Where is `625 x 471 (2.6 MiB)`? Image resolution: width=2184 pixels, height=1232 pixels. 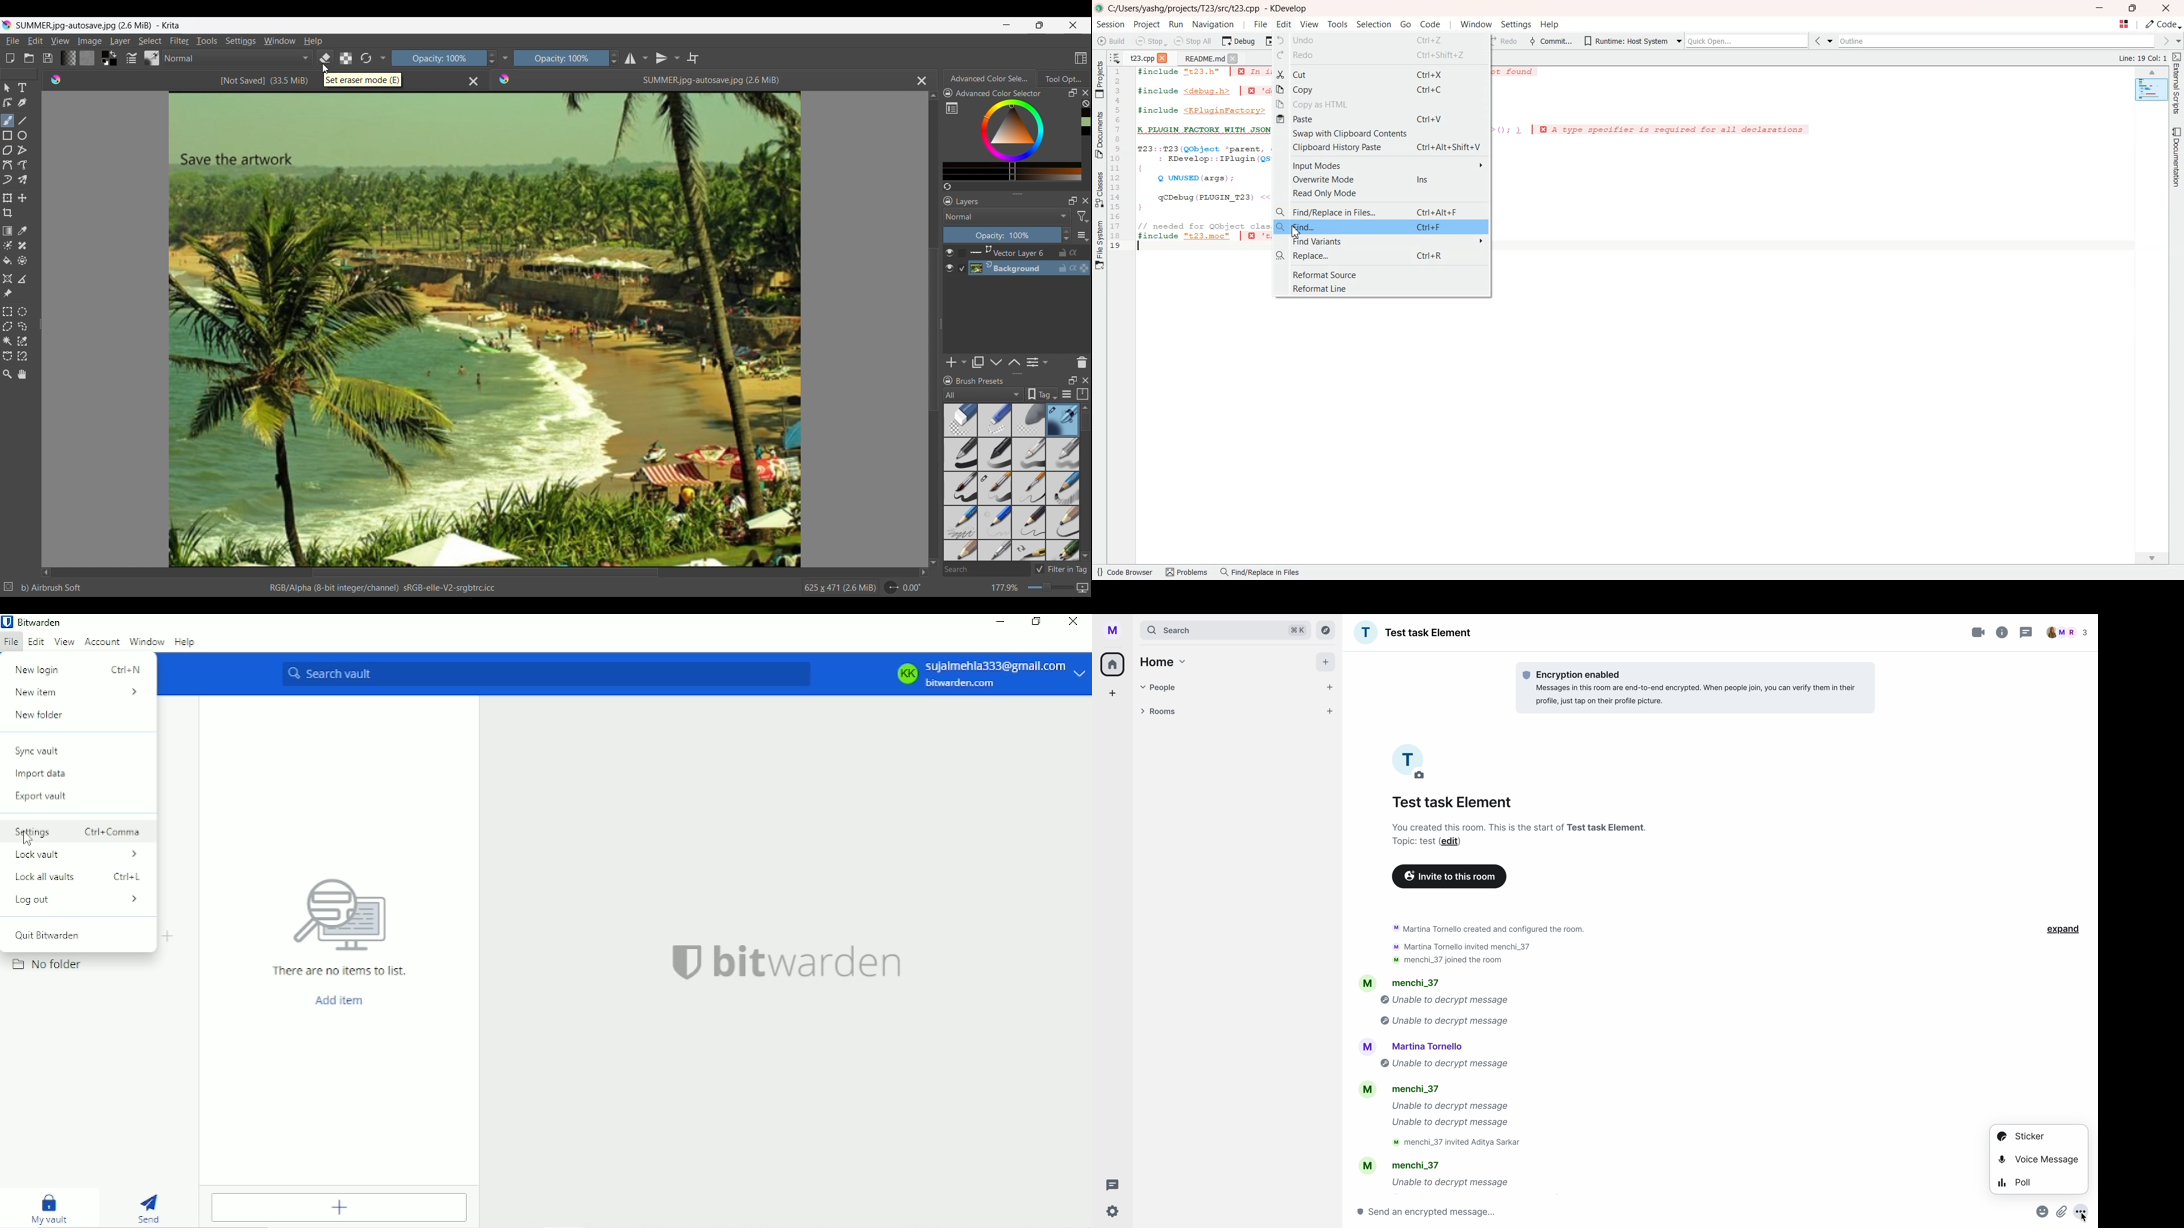 625 x 471 (2.6 MiB) is located at coordinates (839, 588).